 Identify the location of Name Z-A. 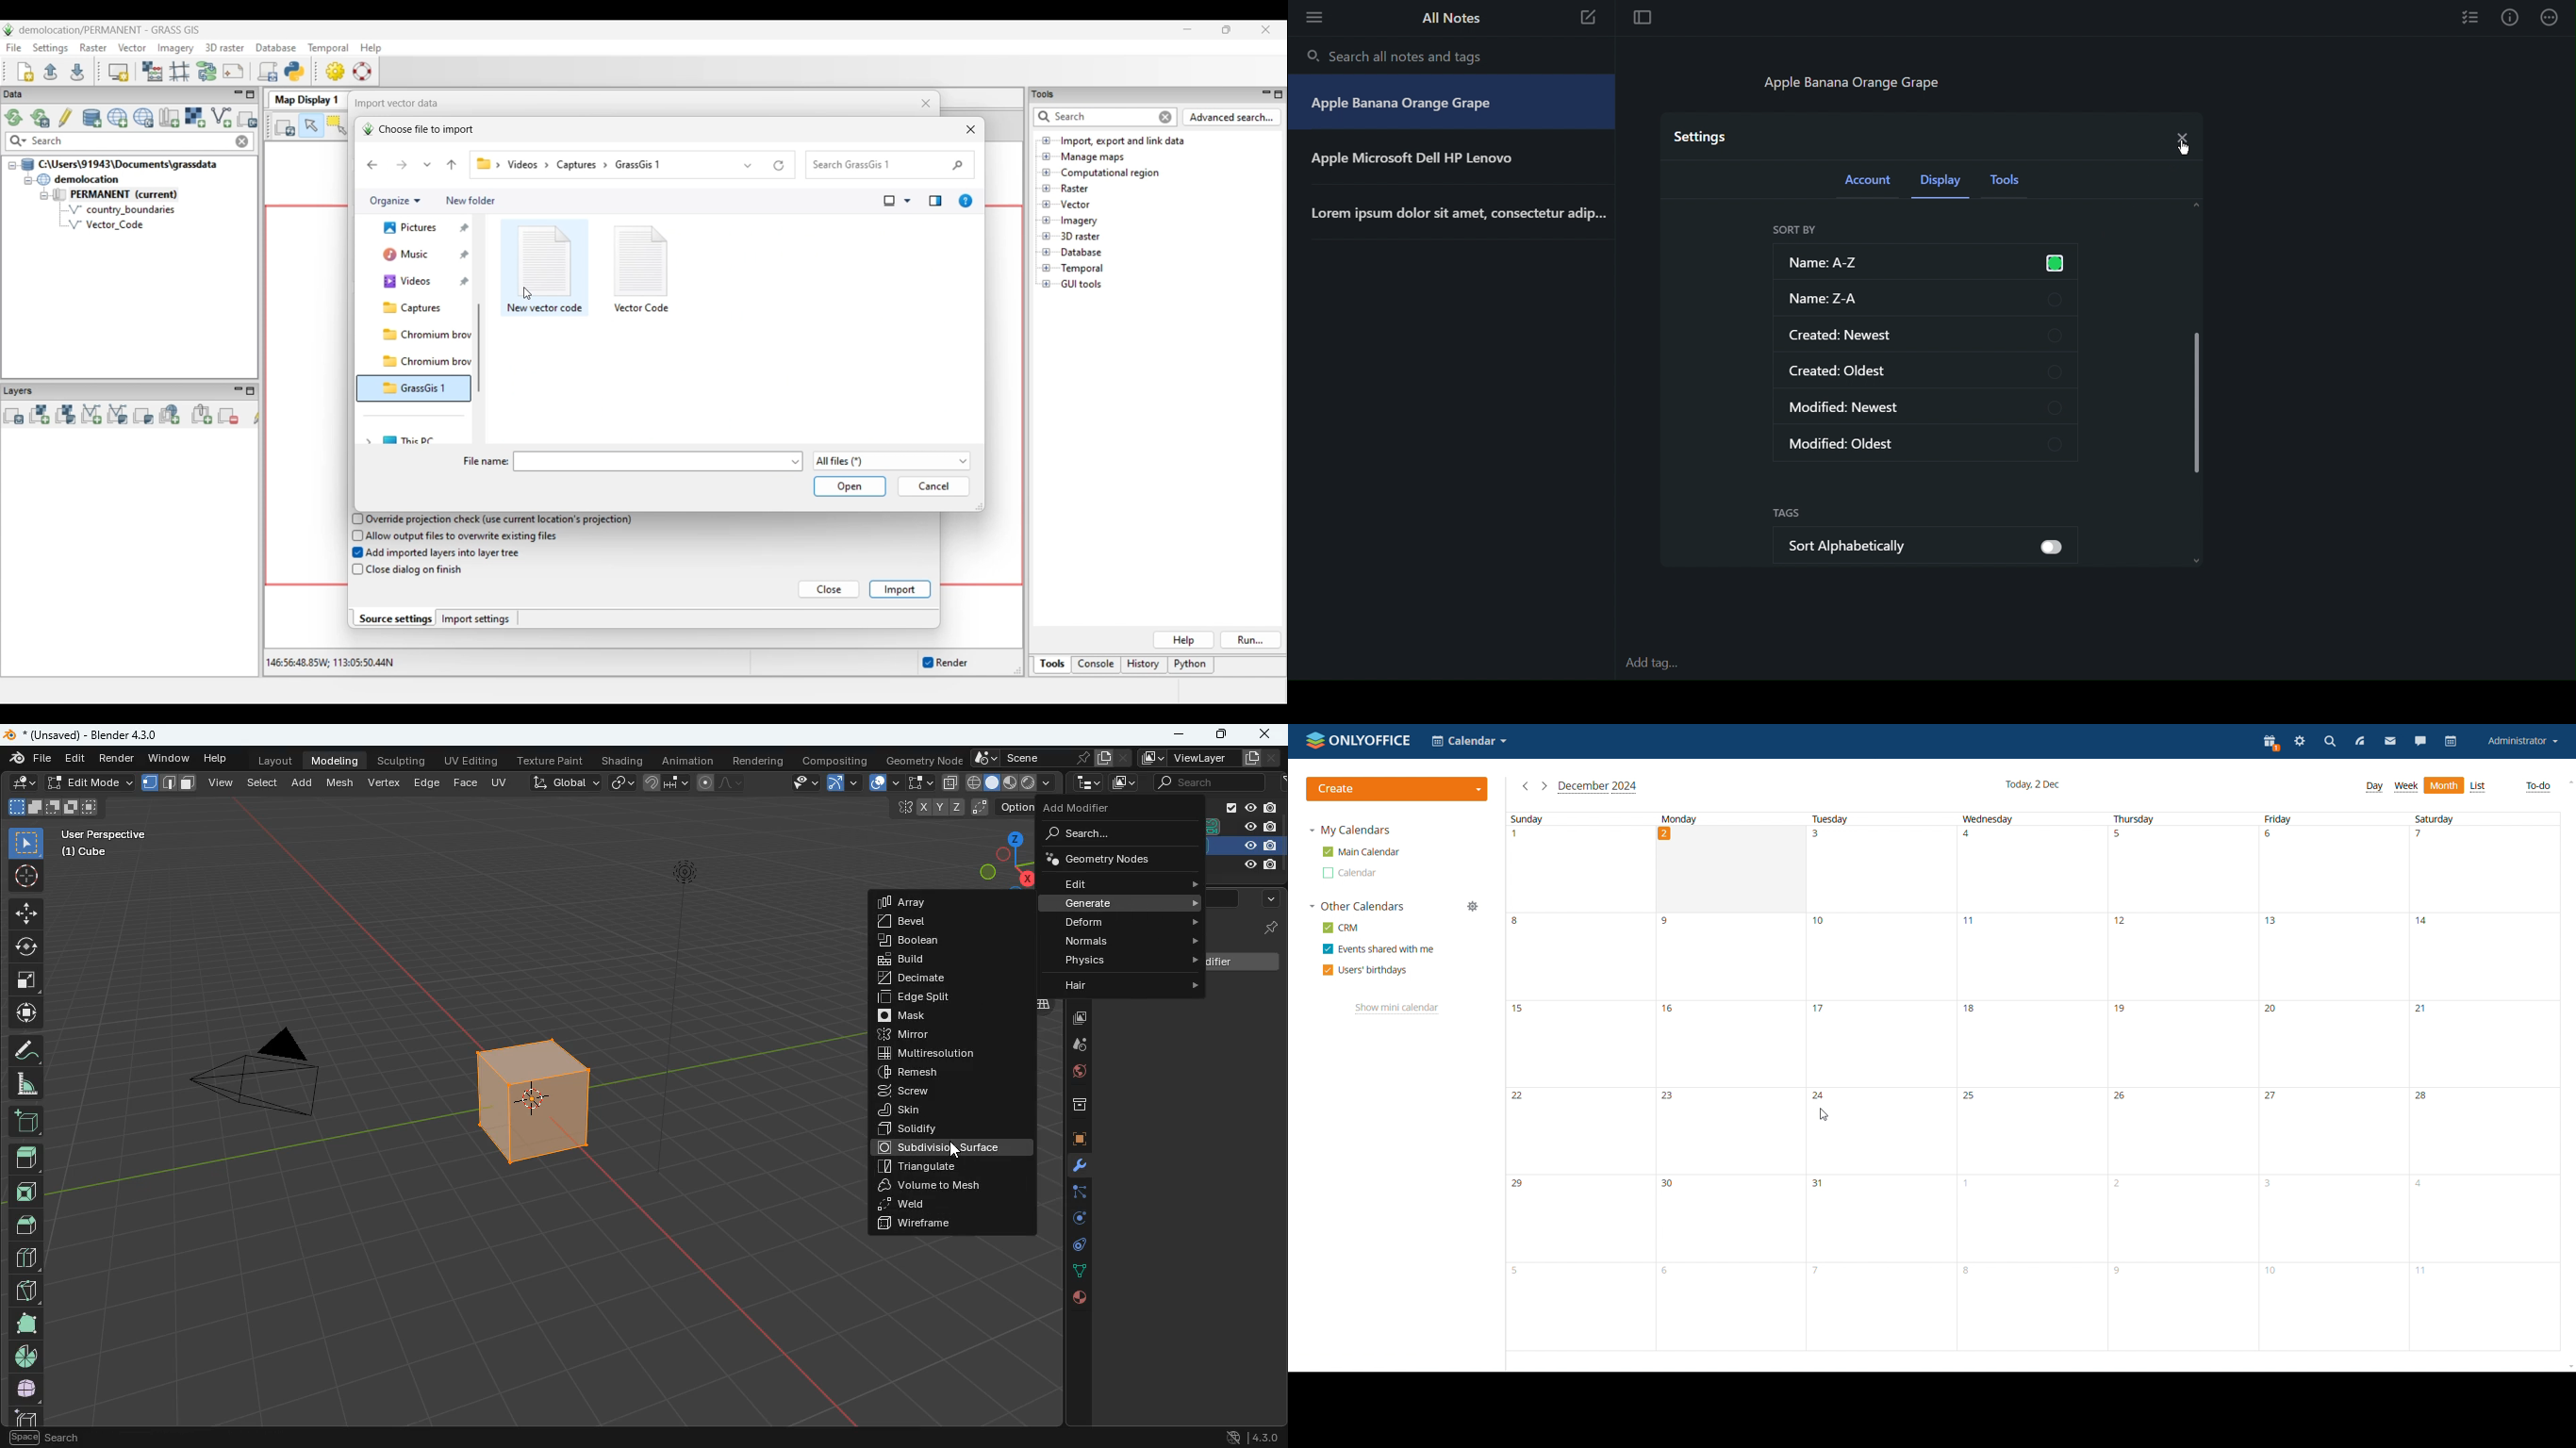
(1924, 298).